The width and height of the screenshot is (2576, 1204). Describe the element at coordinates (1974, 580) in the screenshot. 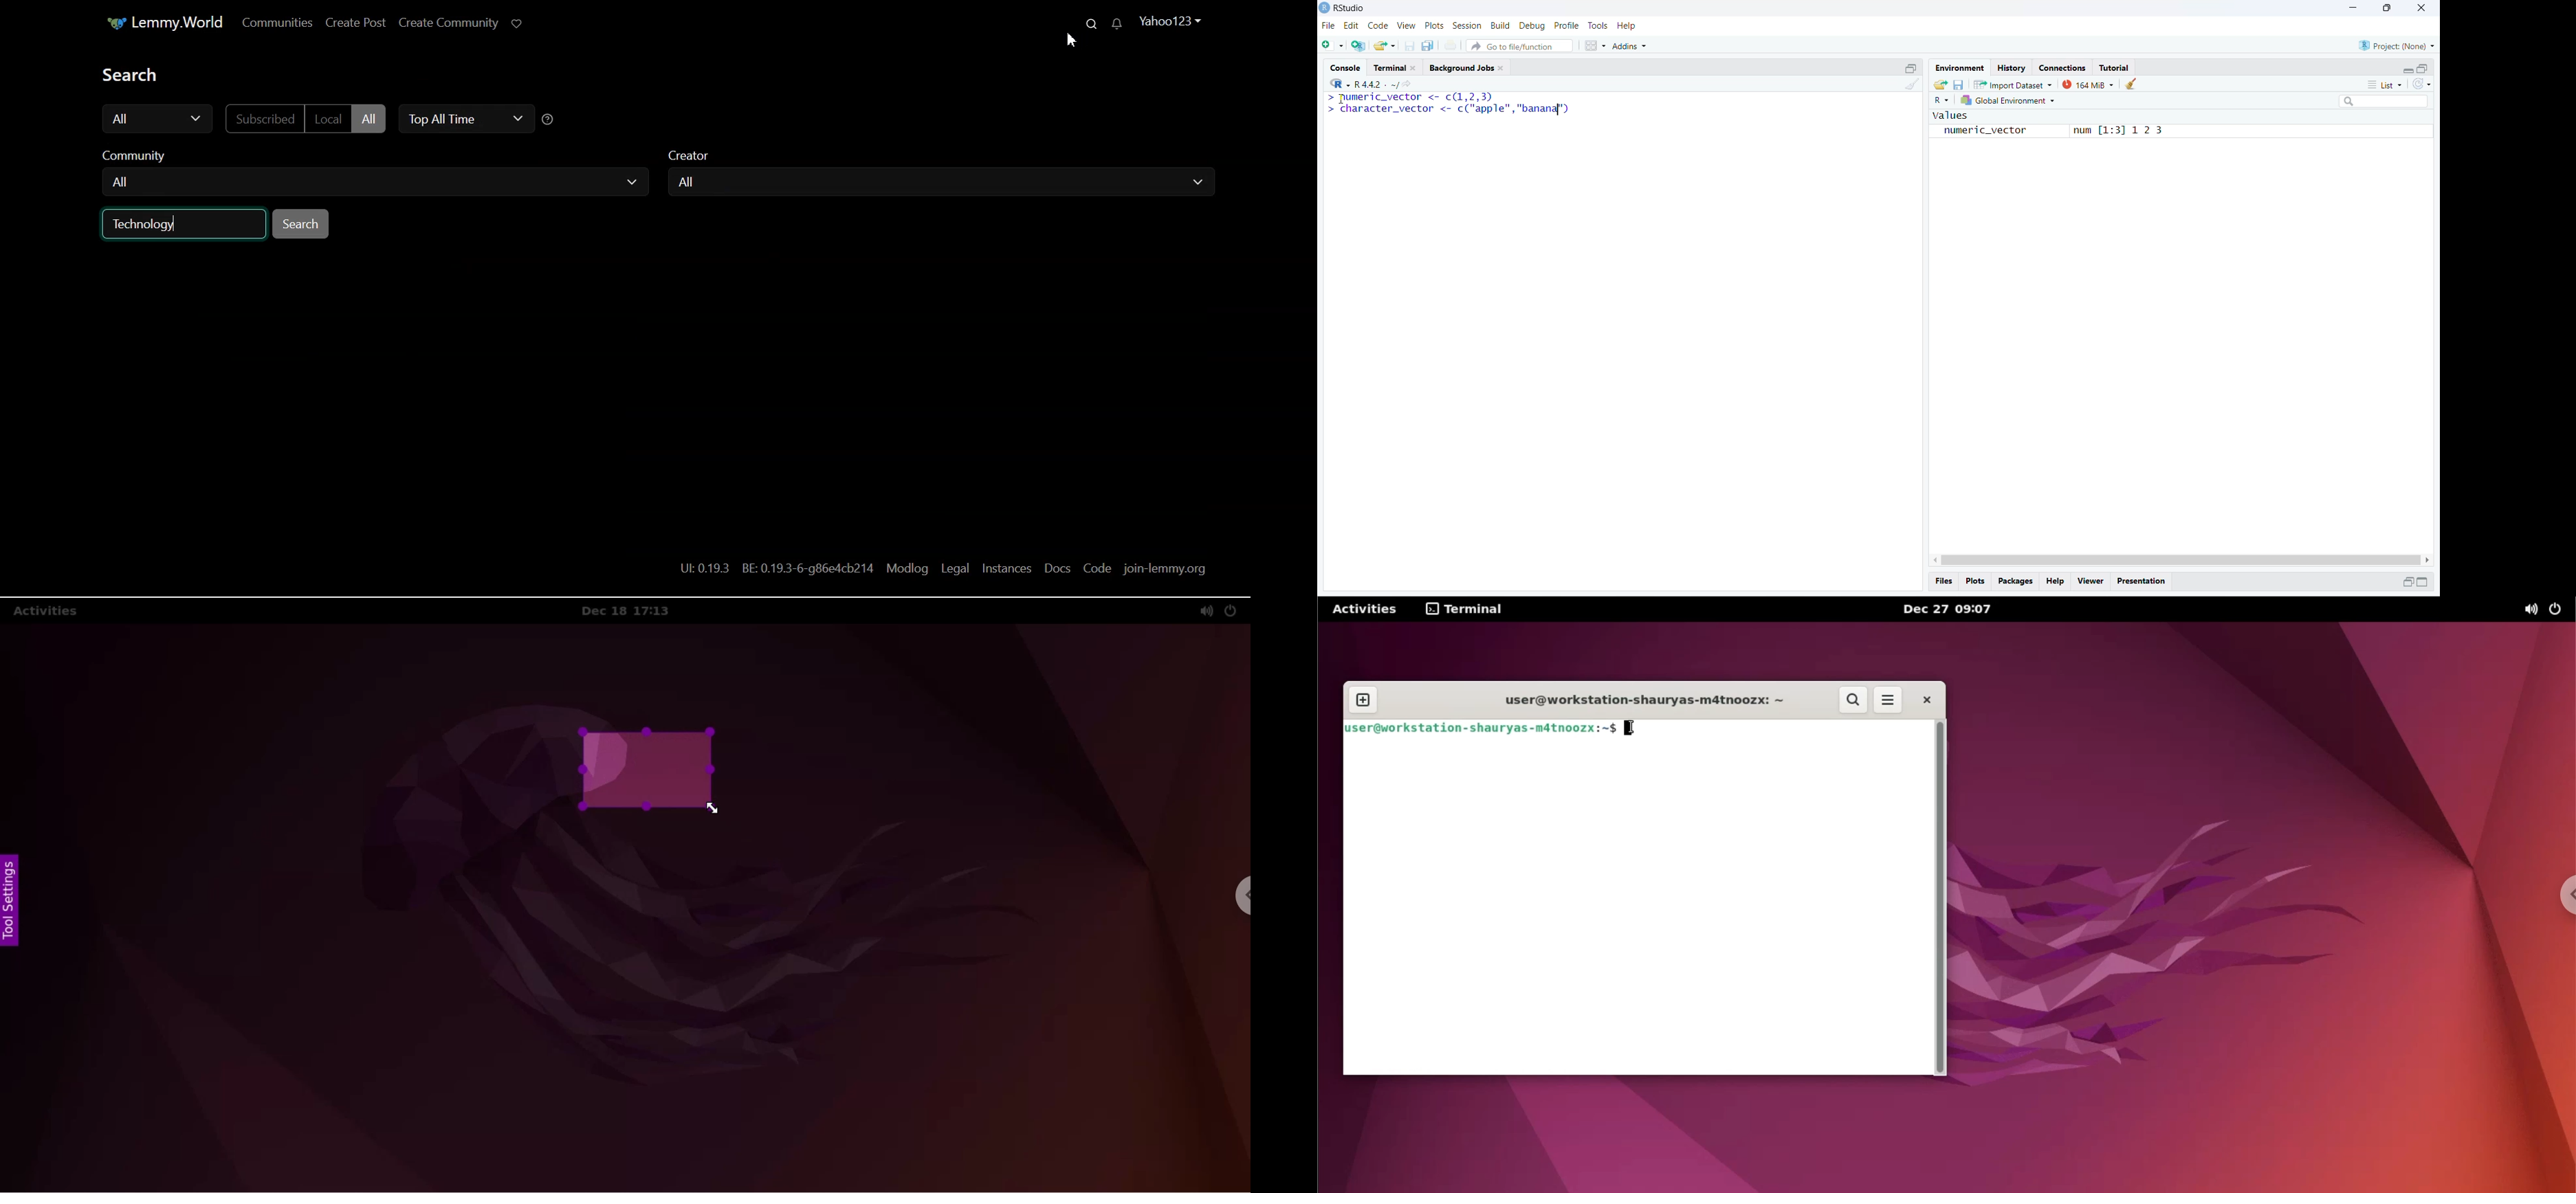

I see `Plots` at that location.